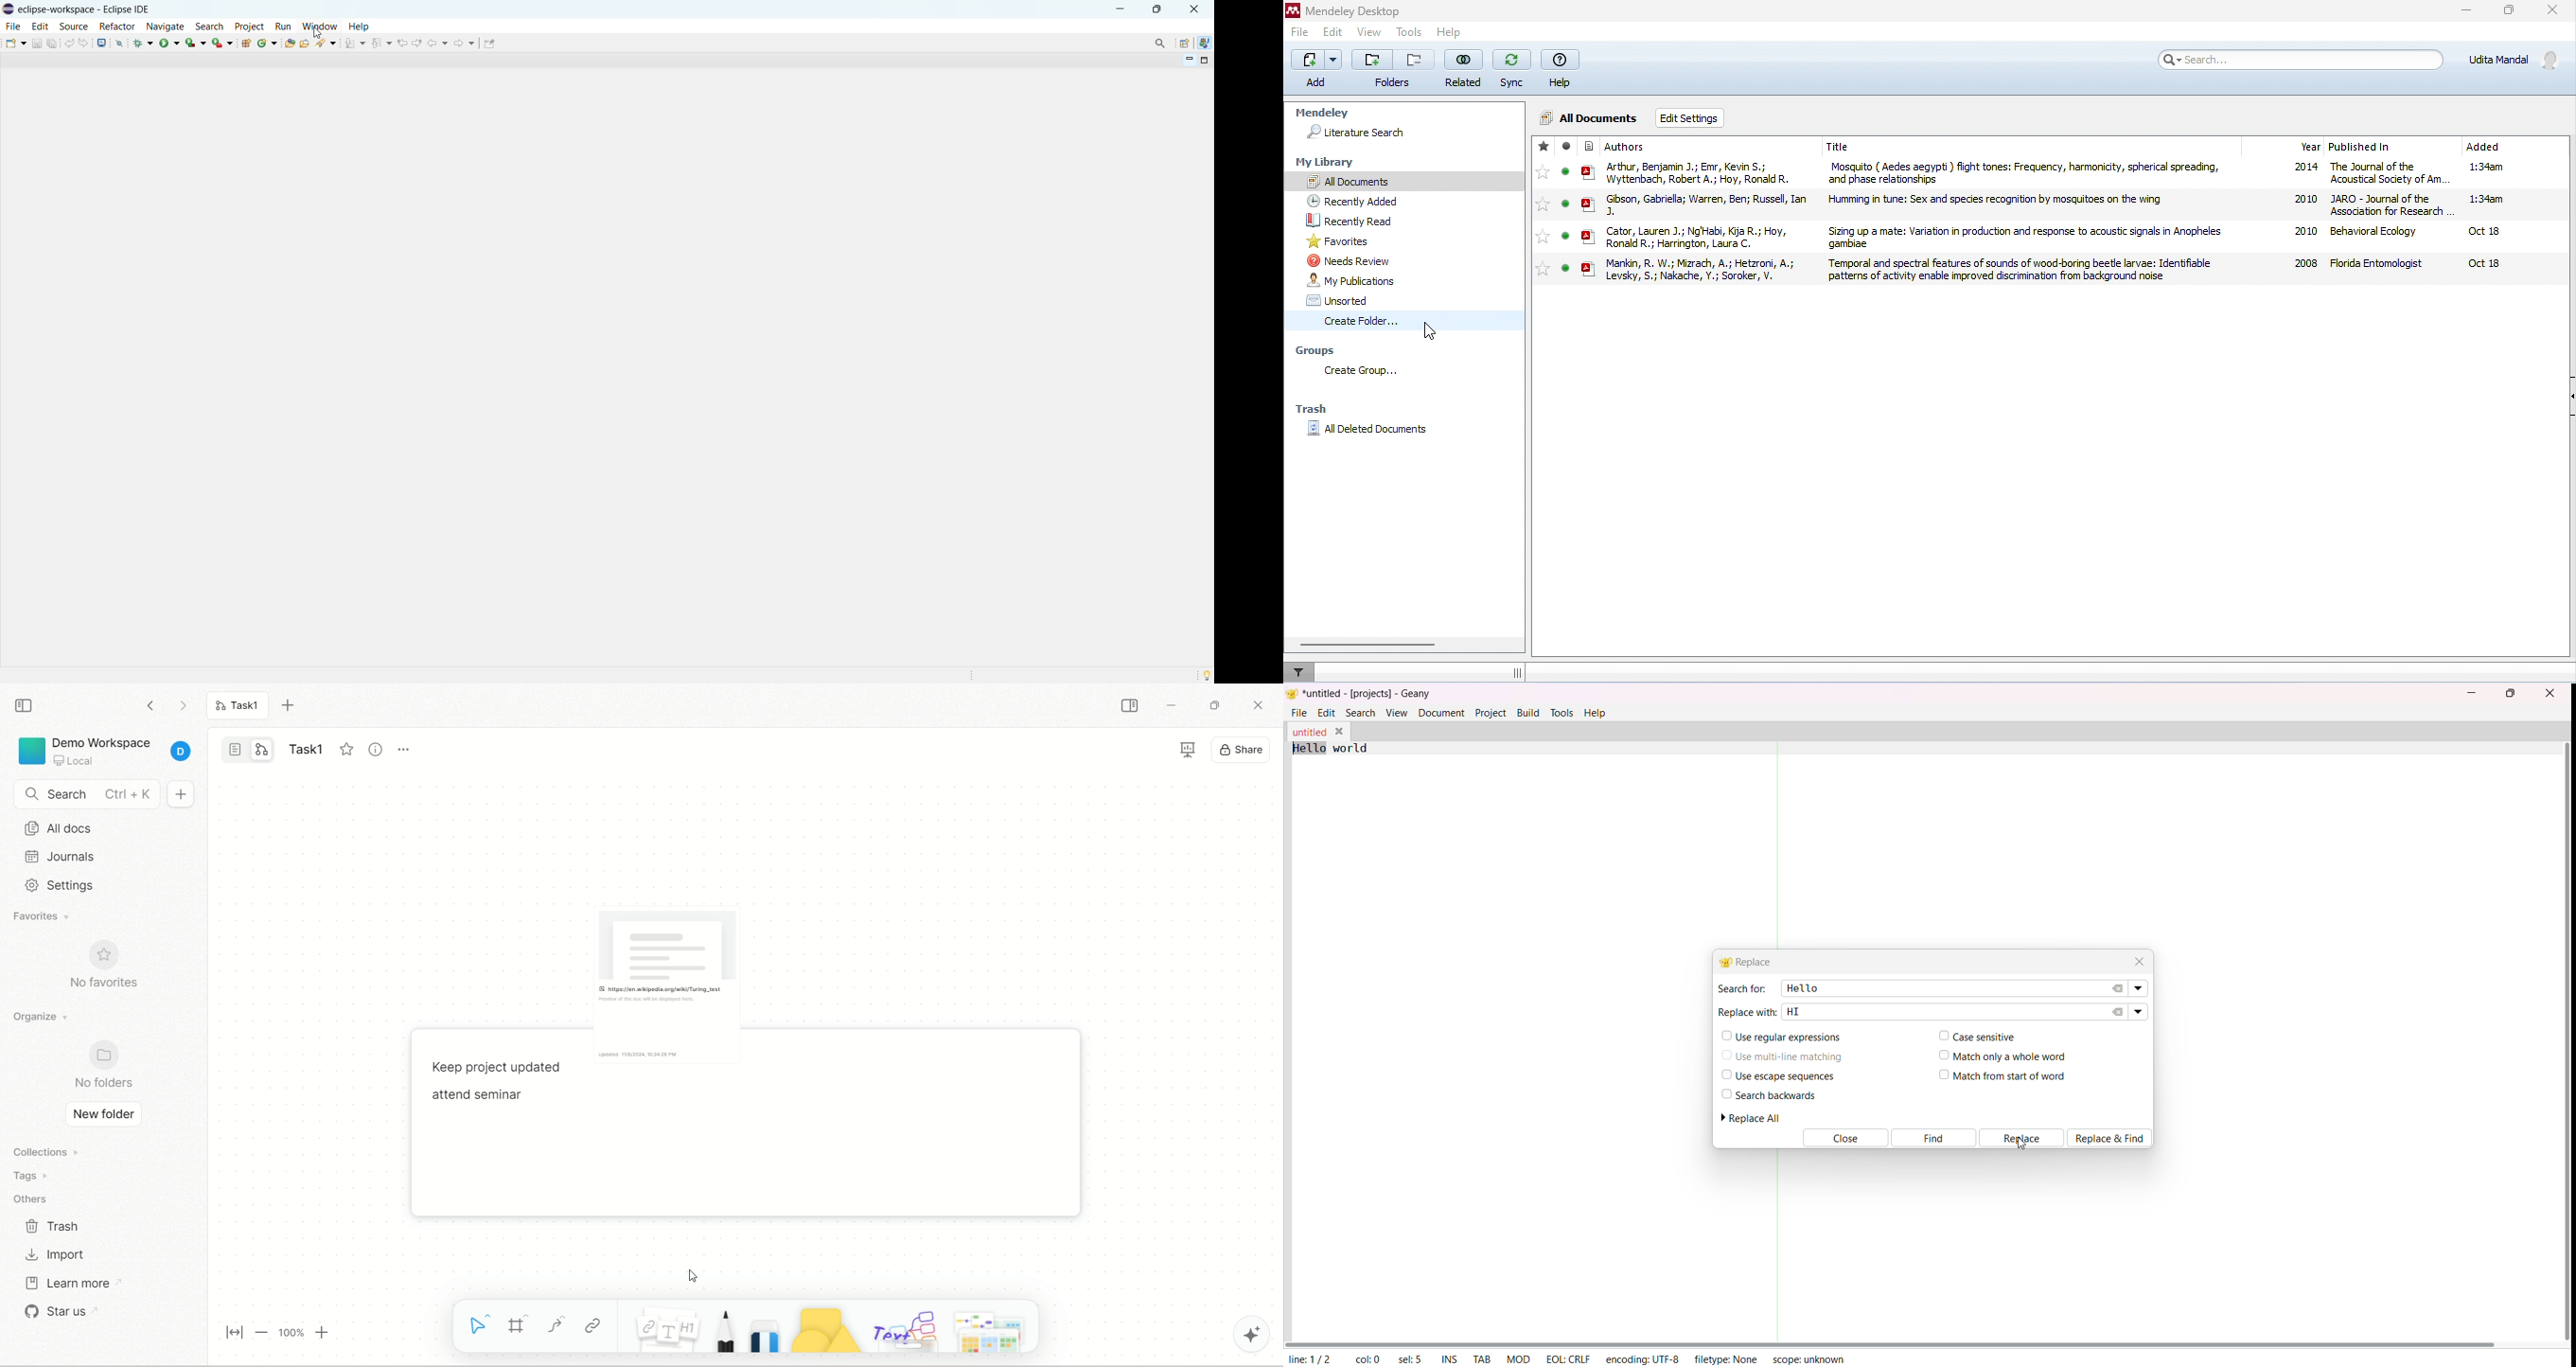 The image size is (2576, 1372). What do you see at coordinates (46, 1016) in the screenshot?
I see `organize` at bounding box center [46, 1016].